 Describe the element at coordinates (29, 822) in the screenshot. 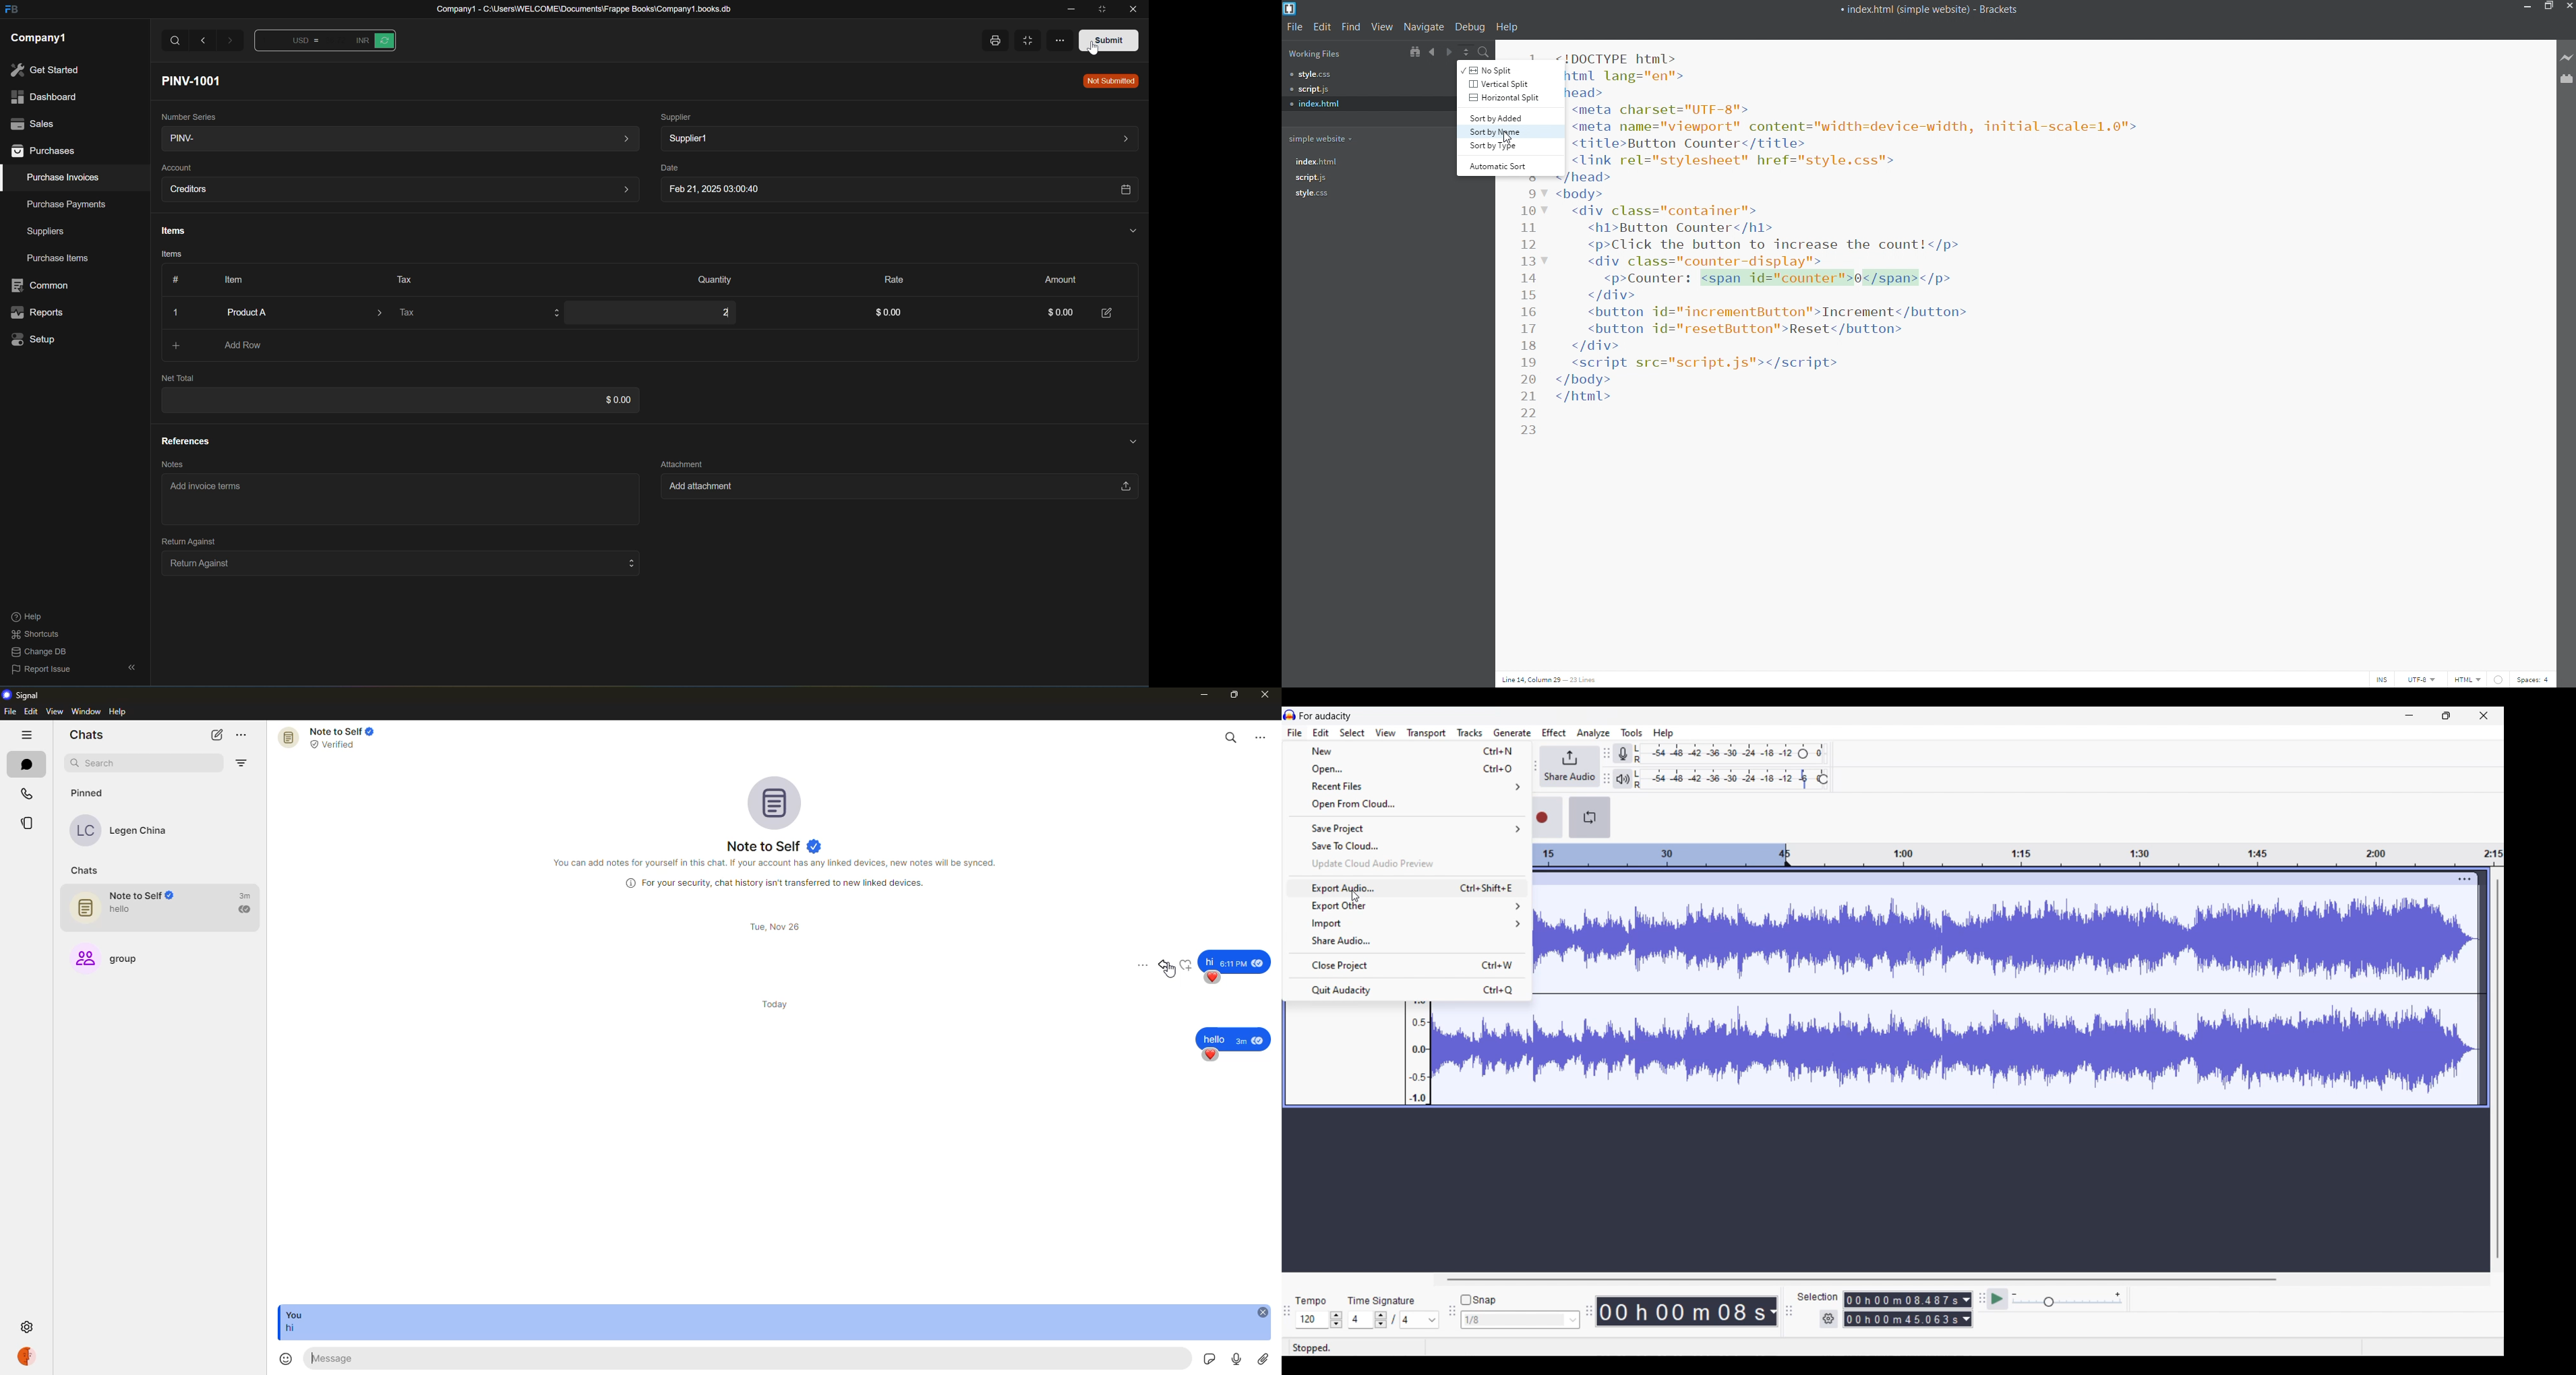

I see `stories` at that location.